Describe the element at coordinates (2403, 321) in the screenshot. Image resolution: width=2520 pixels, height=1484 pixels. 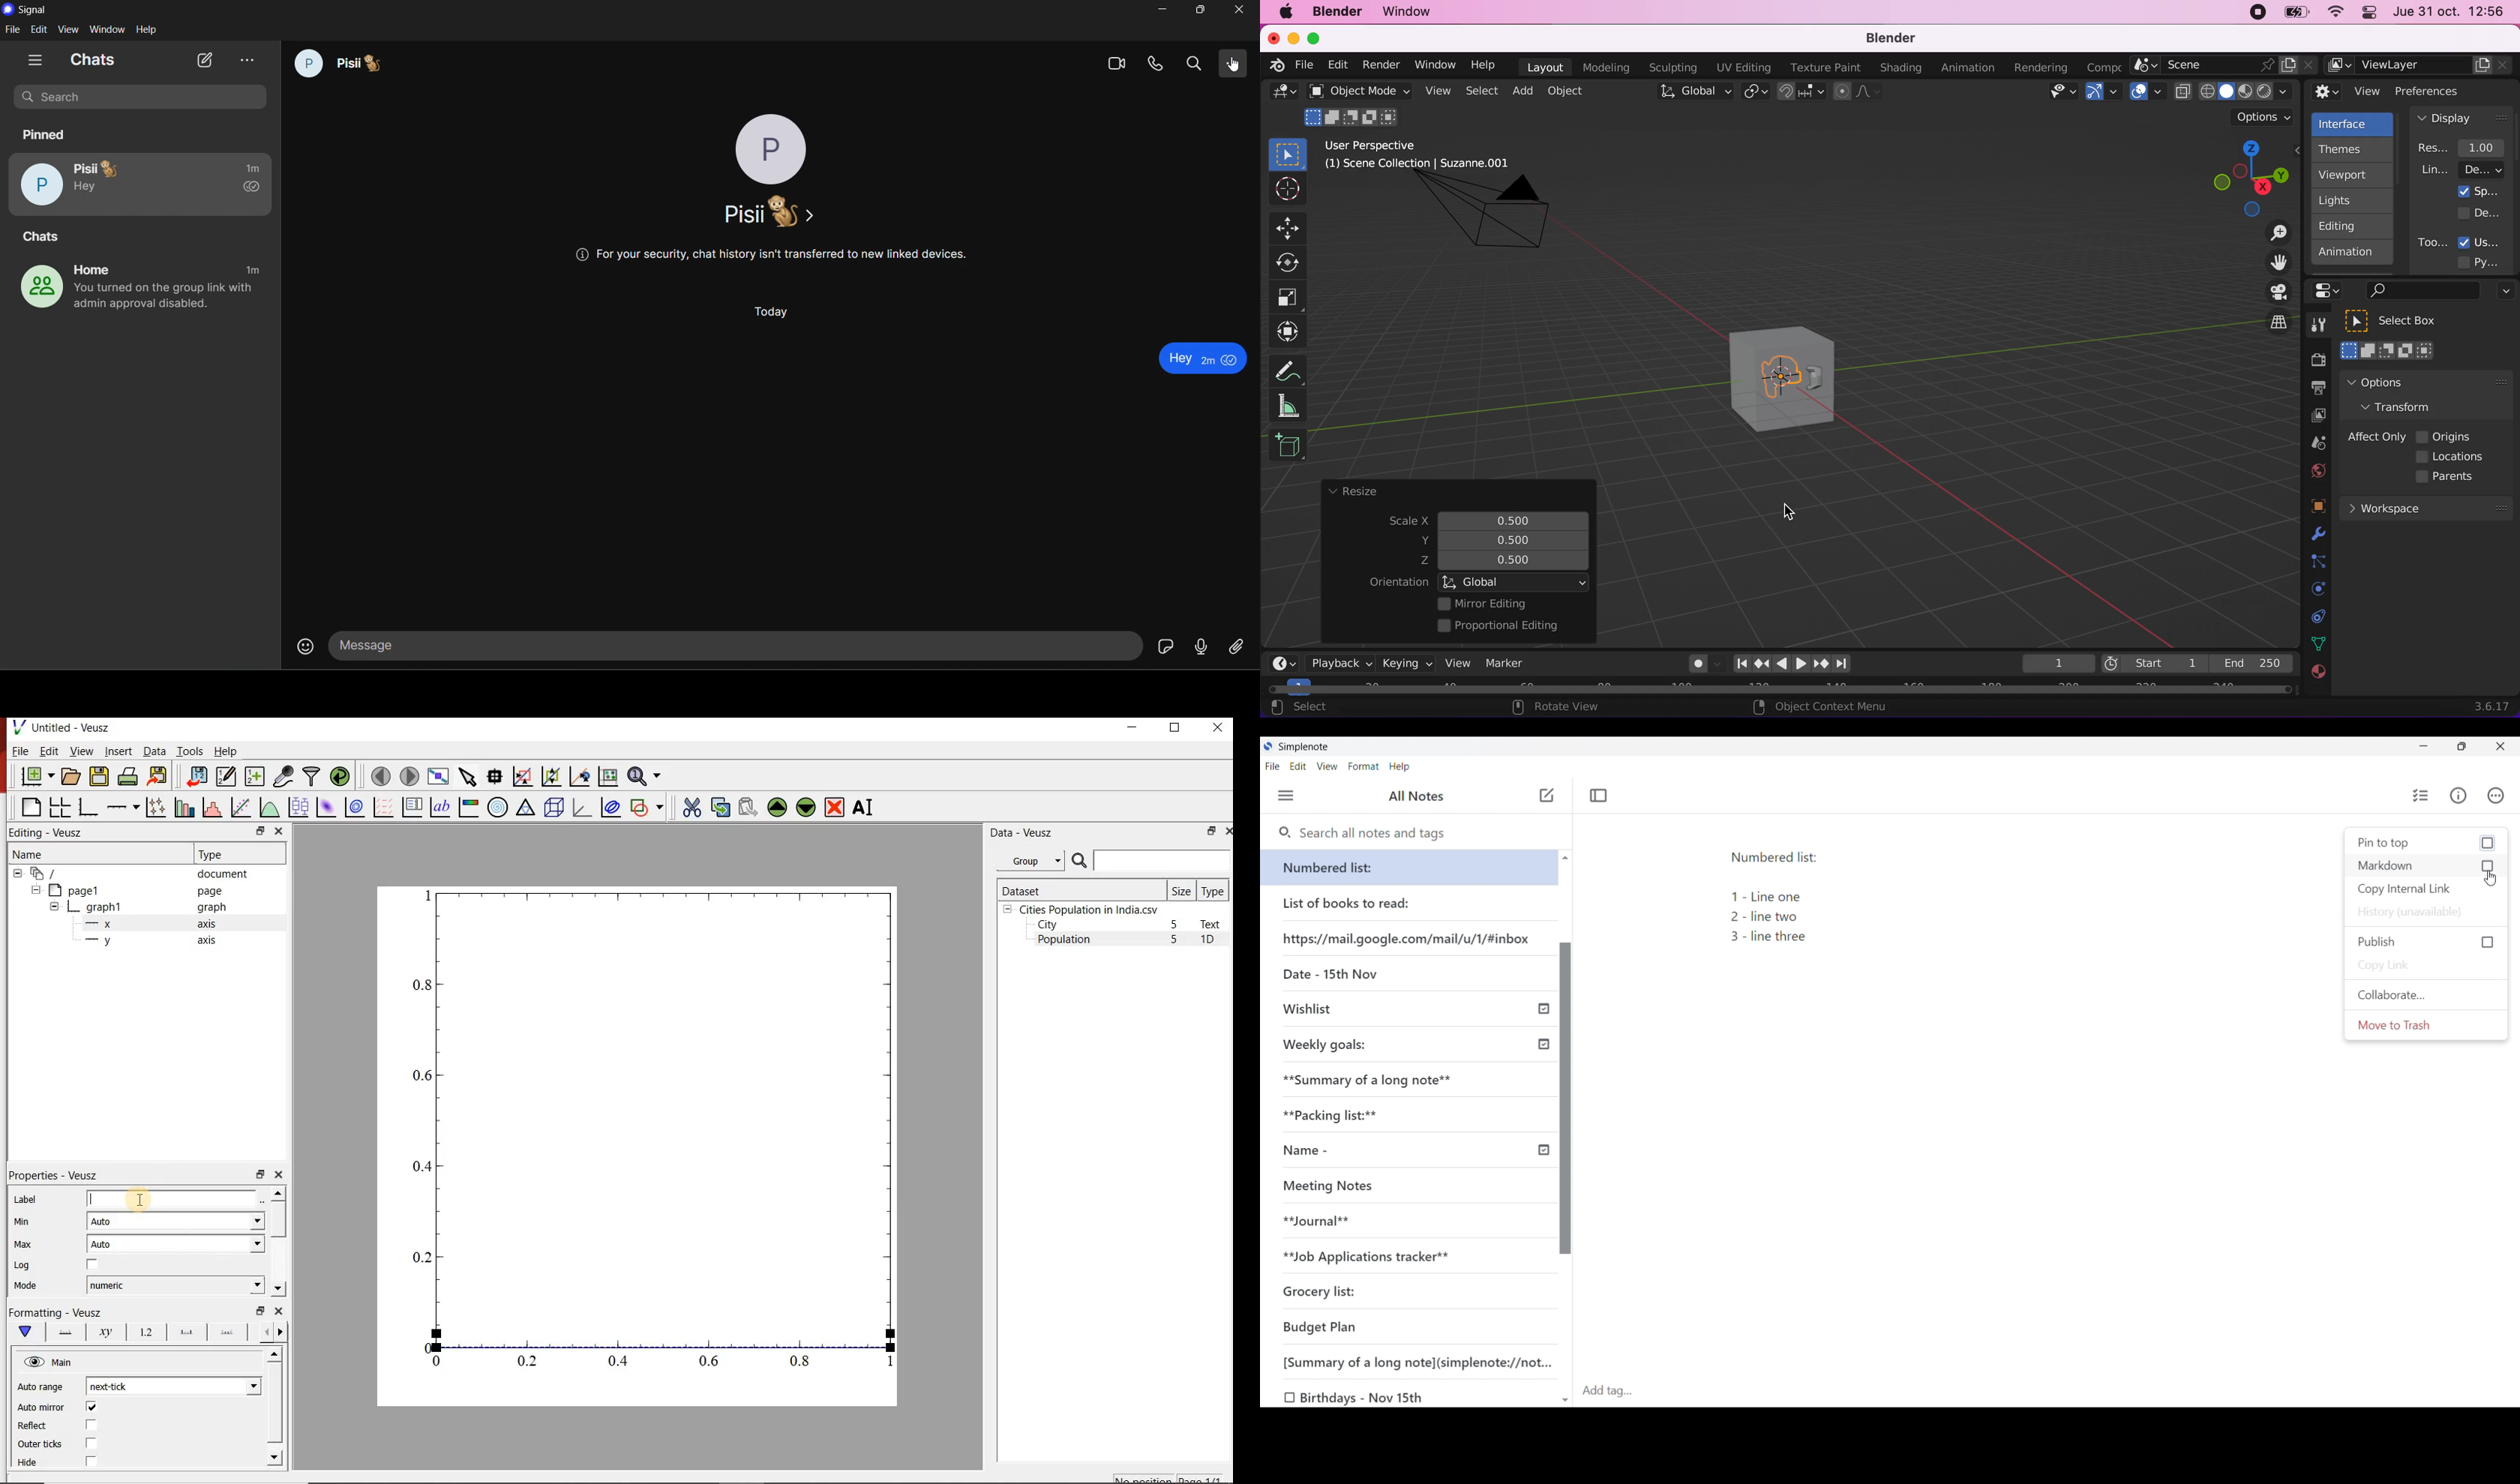
I see `select box` at that location.